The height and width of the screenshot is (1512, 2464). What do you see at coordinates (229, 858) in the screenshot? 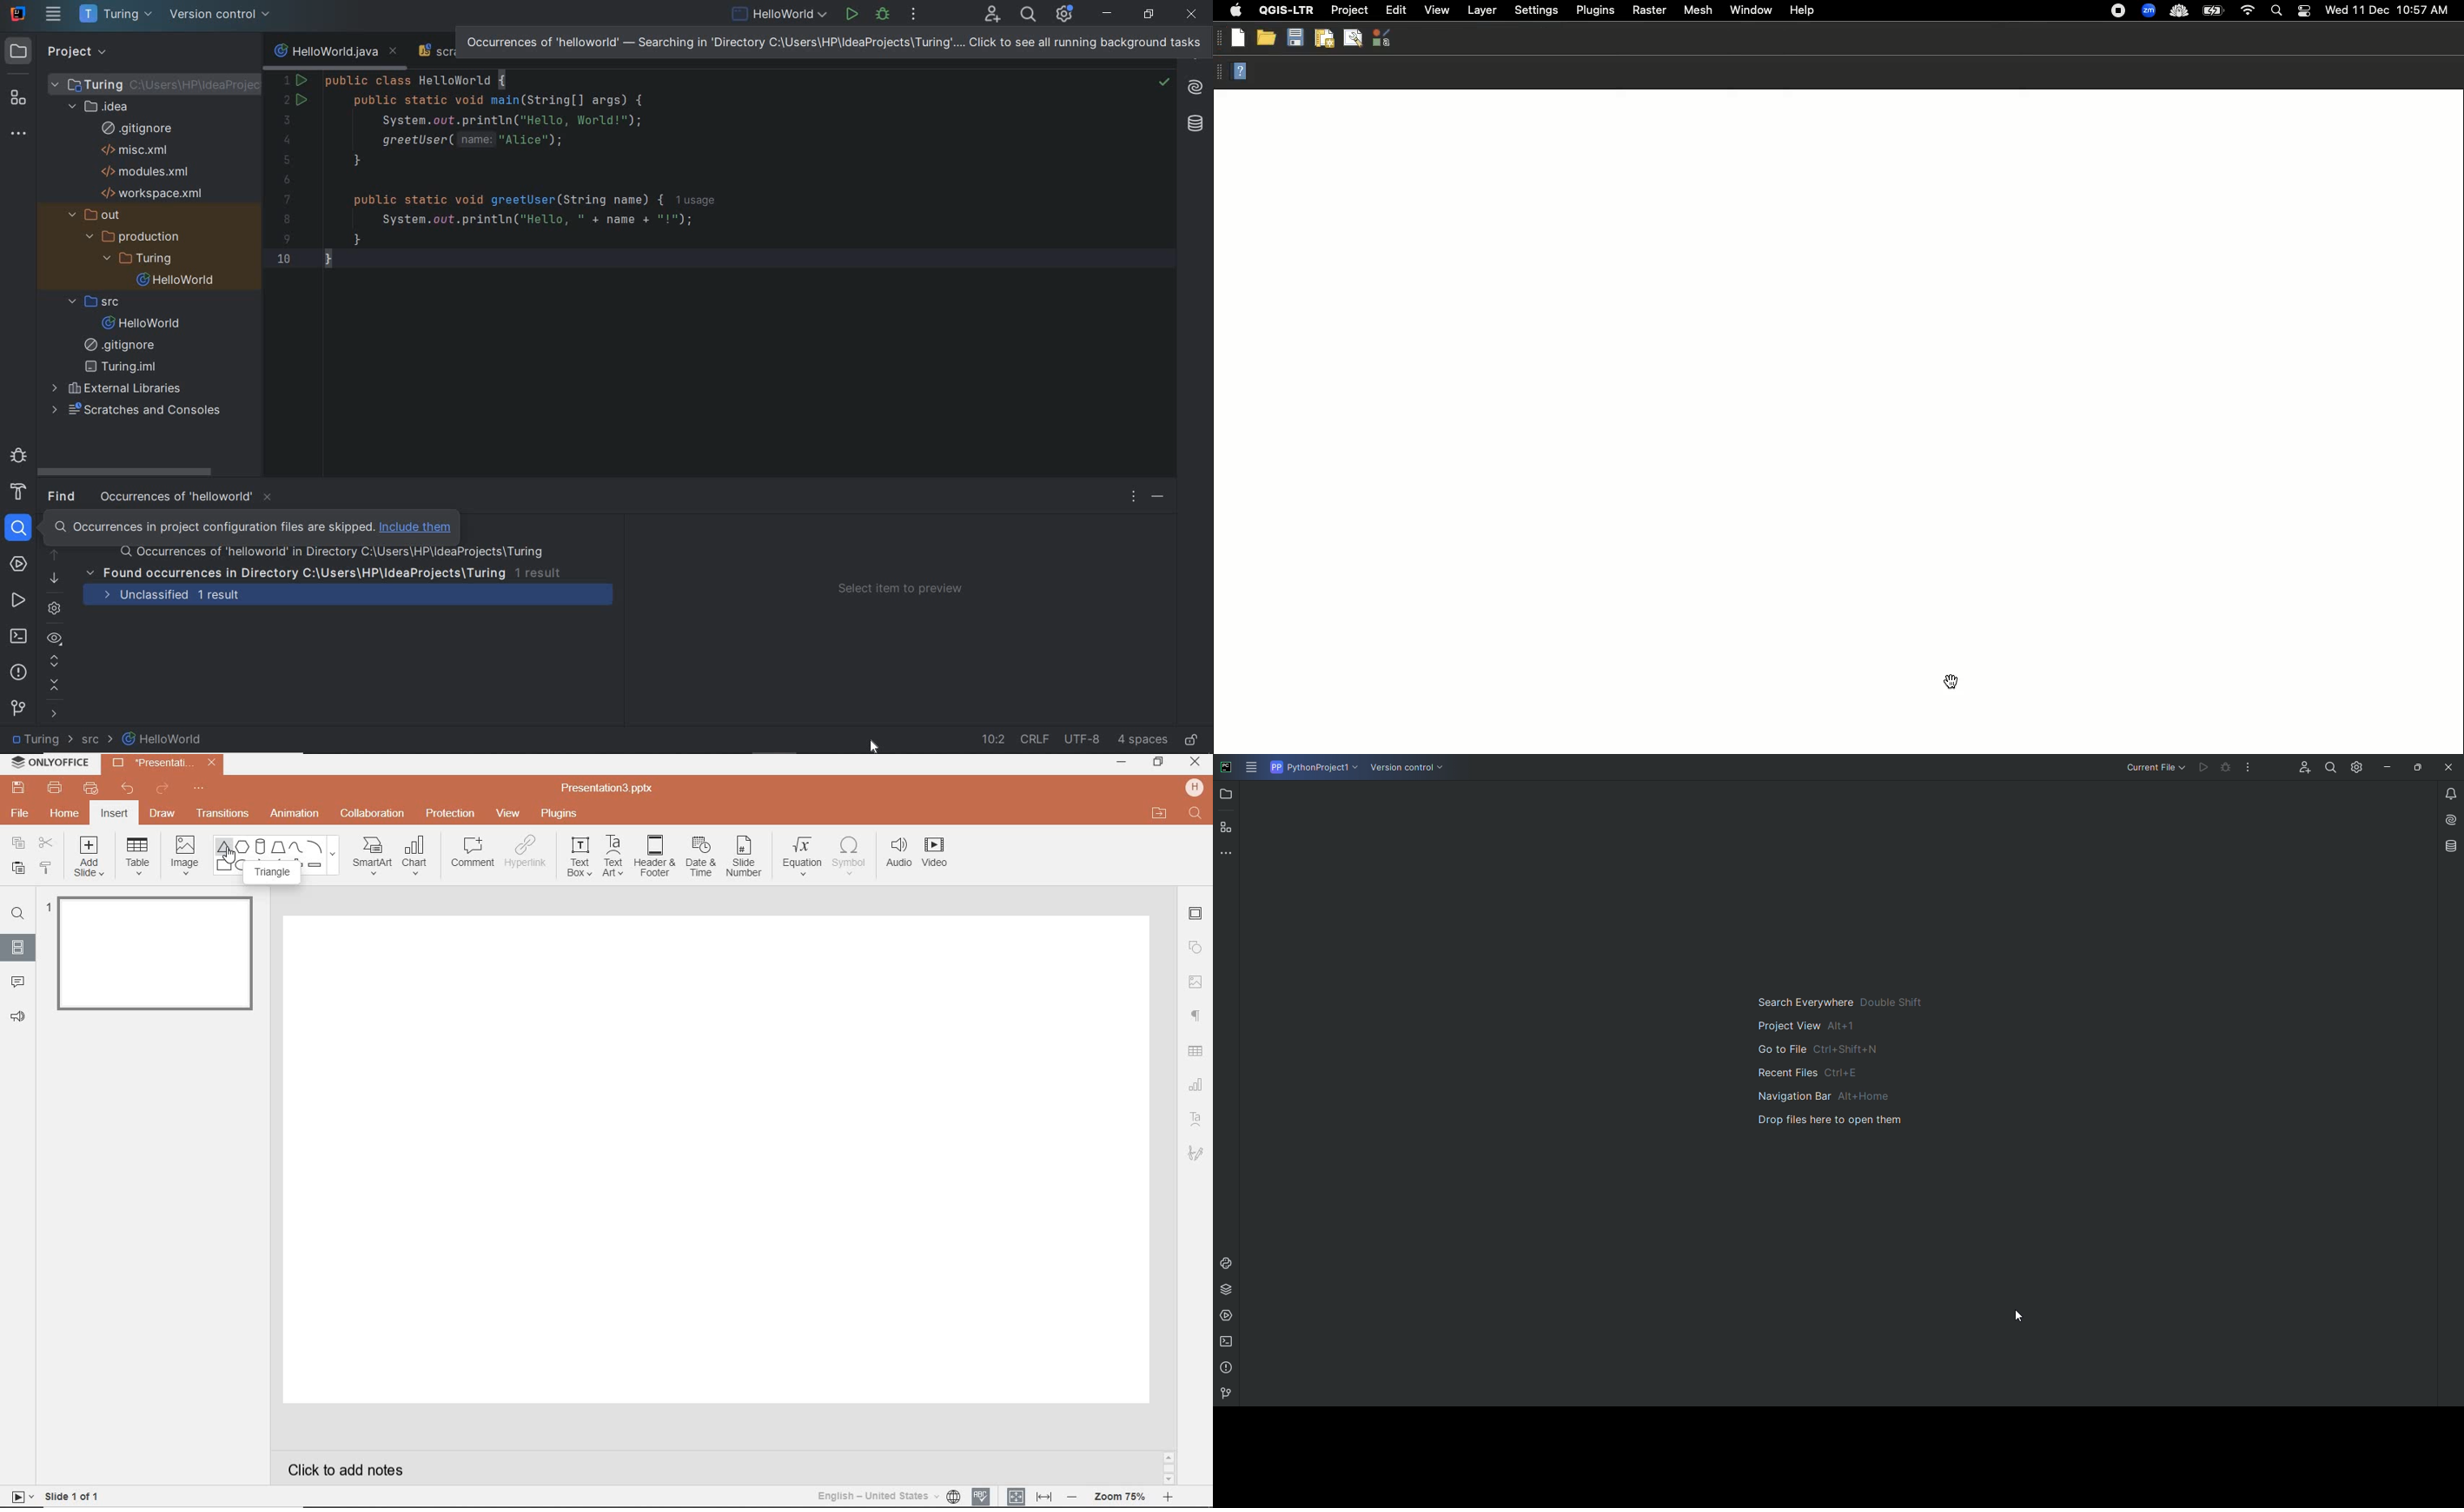
I see `mouse pointer` at bounding box center [229, 858].